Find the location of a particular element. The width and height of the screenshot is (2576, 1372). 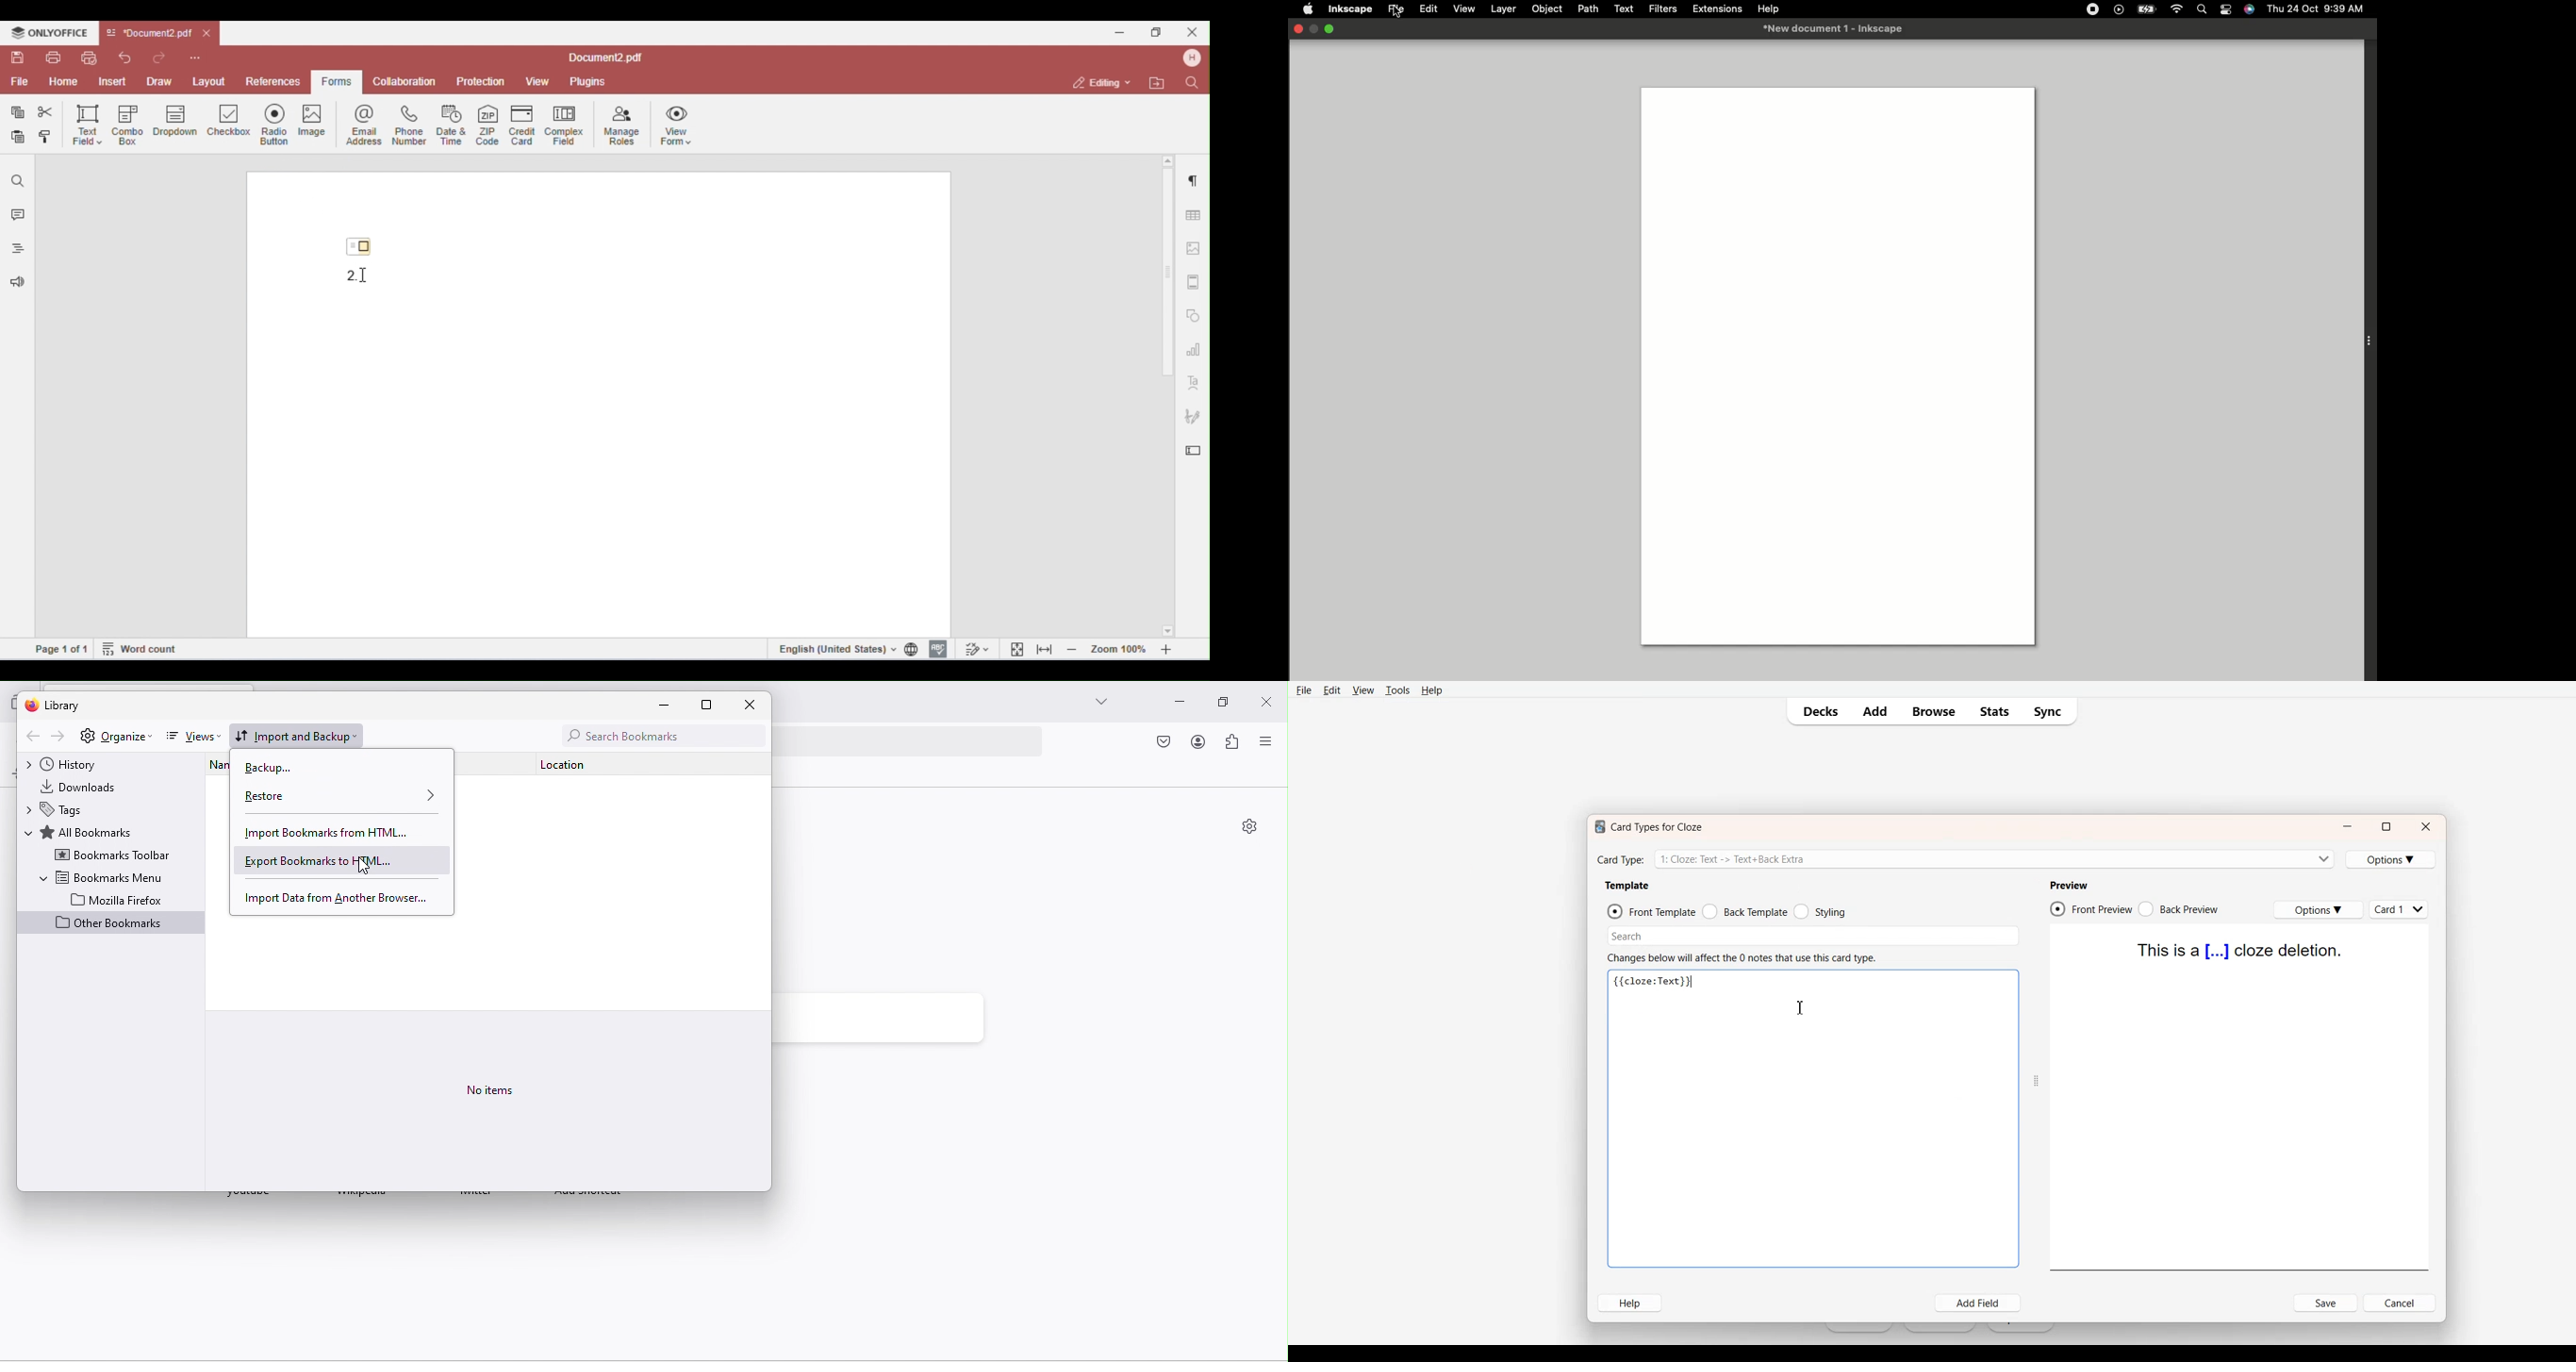

Layer is located at coordinates (1505, 8).